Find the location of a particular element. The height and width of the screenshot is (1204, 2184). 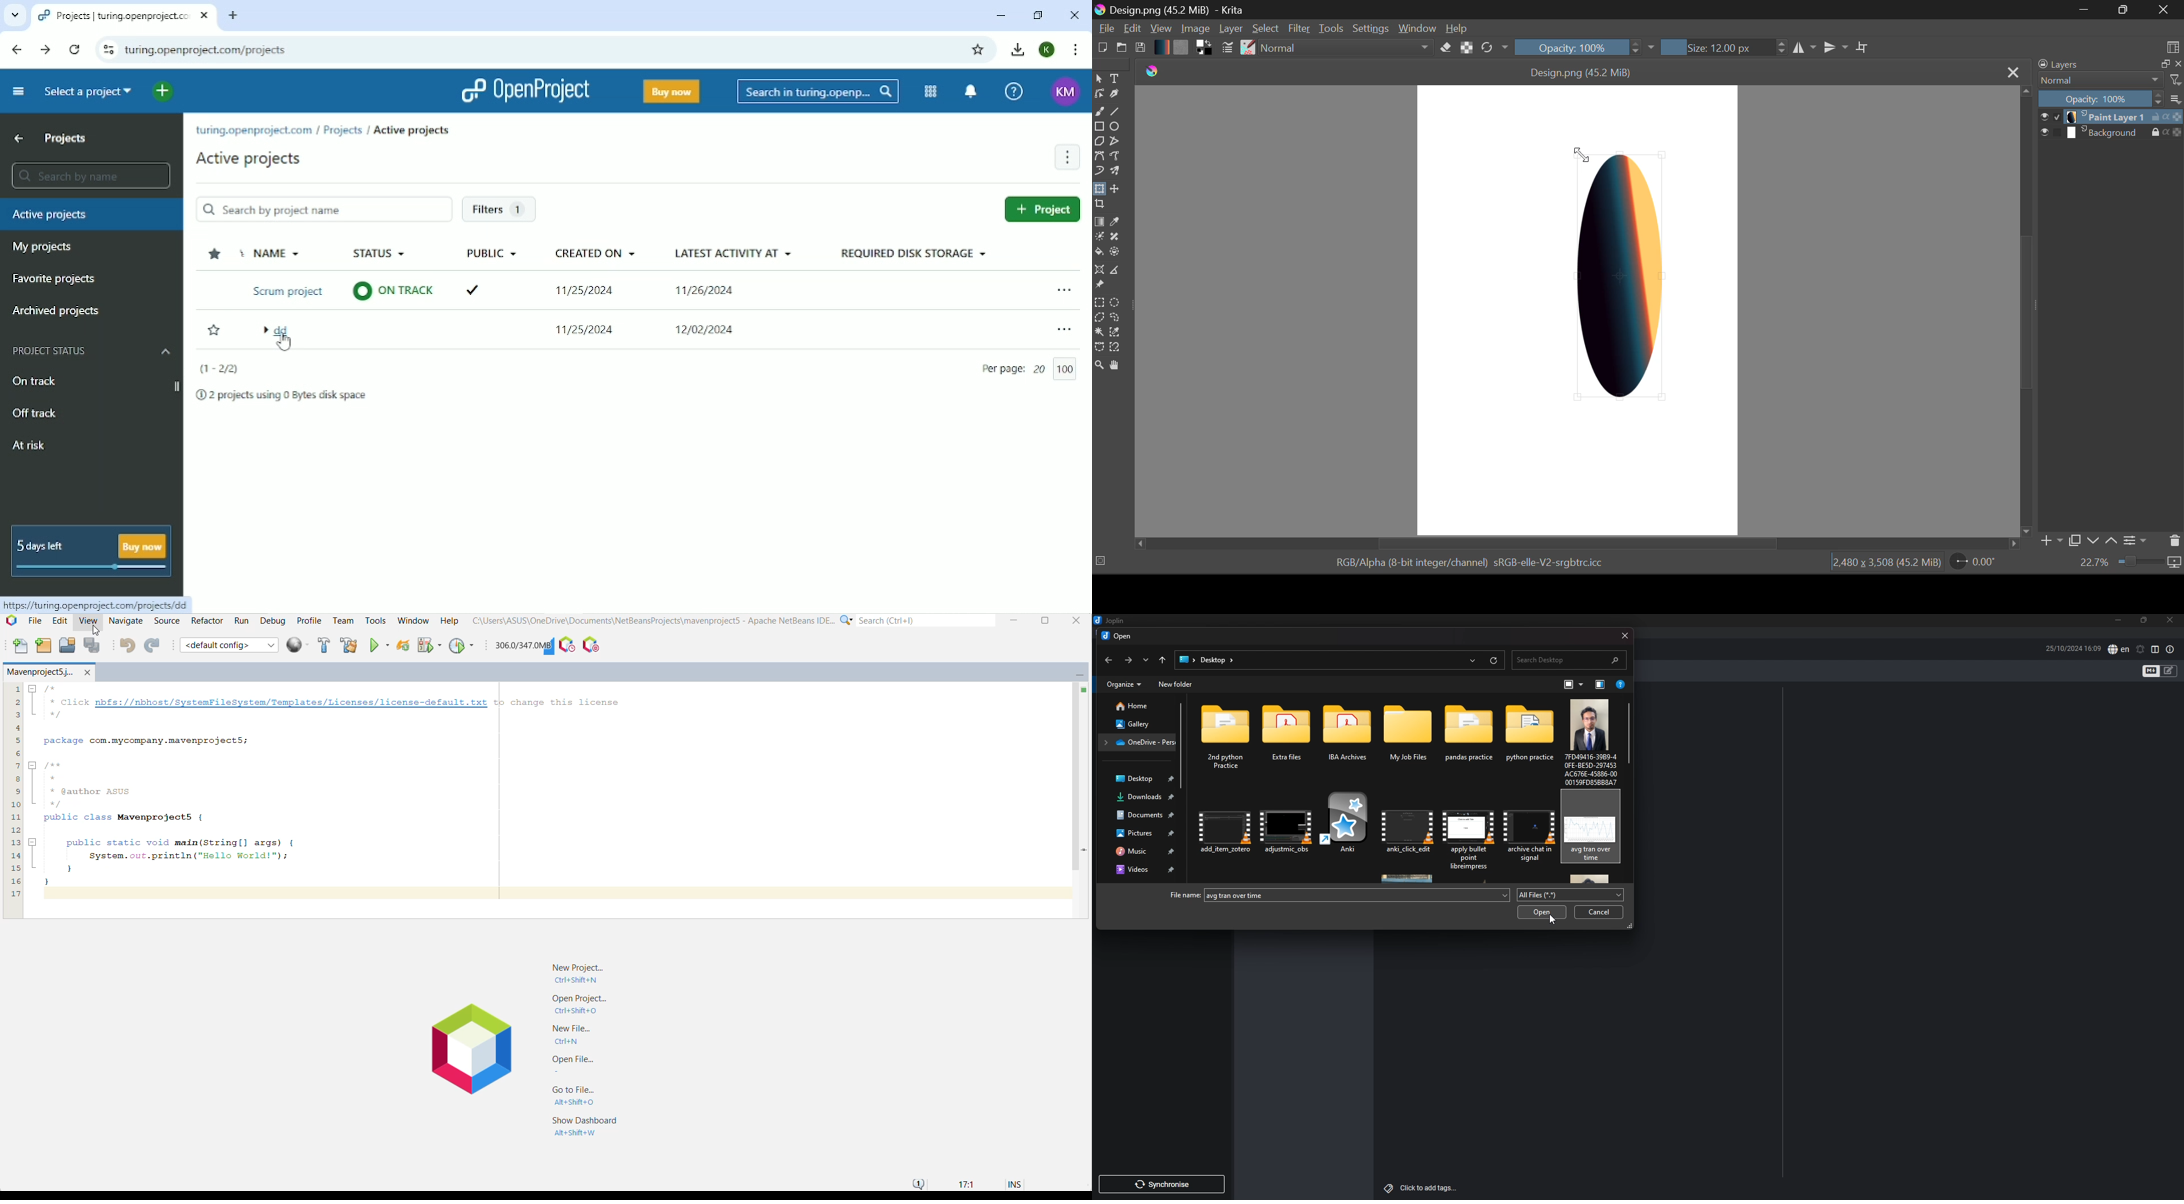

resize is located at coordinates (2144, 621).